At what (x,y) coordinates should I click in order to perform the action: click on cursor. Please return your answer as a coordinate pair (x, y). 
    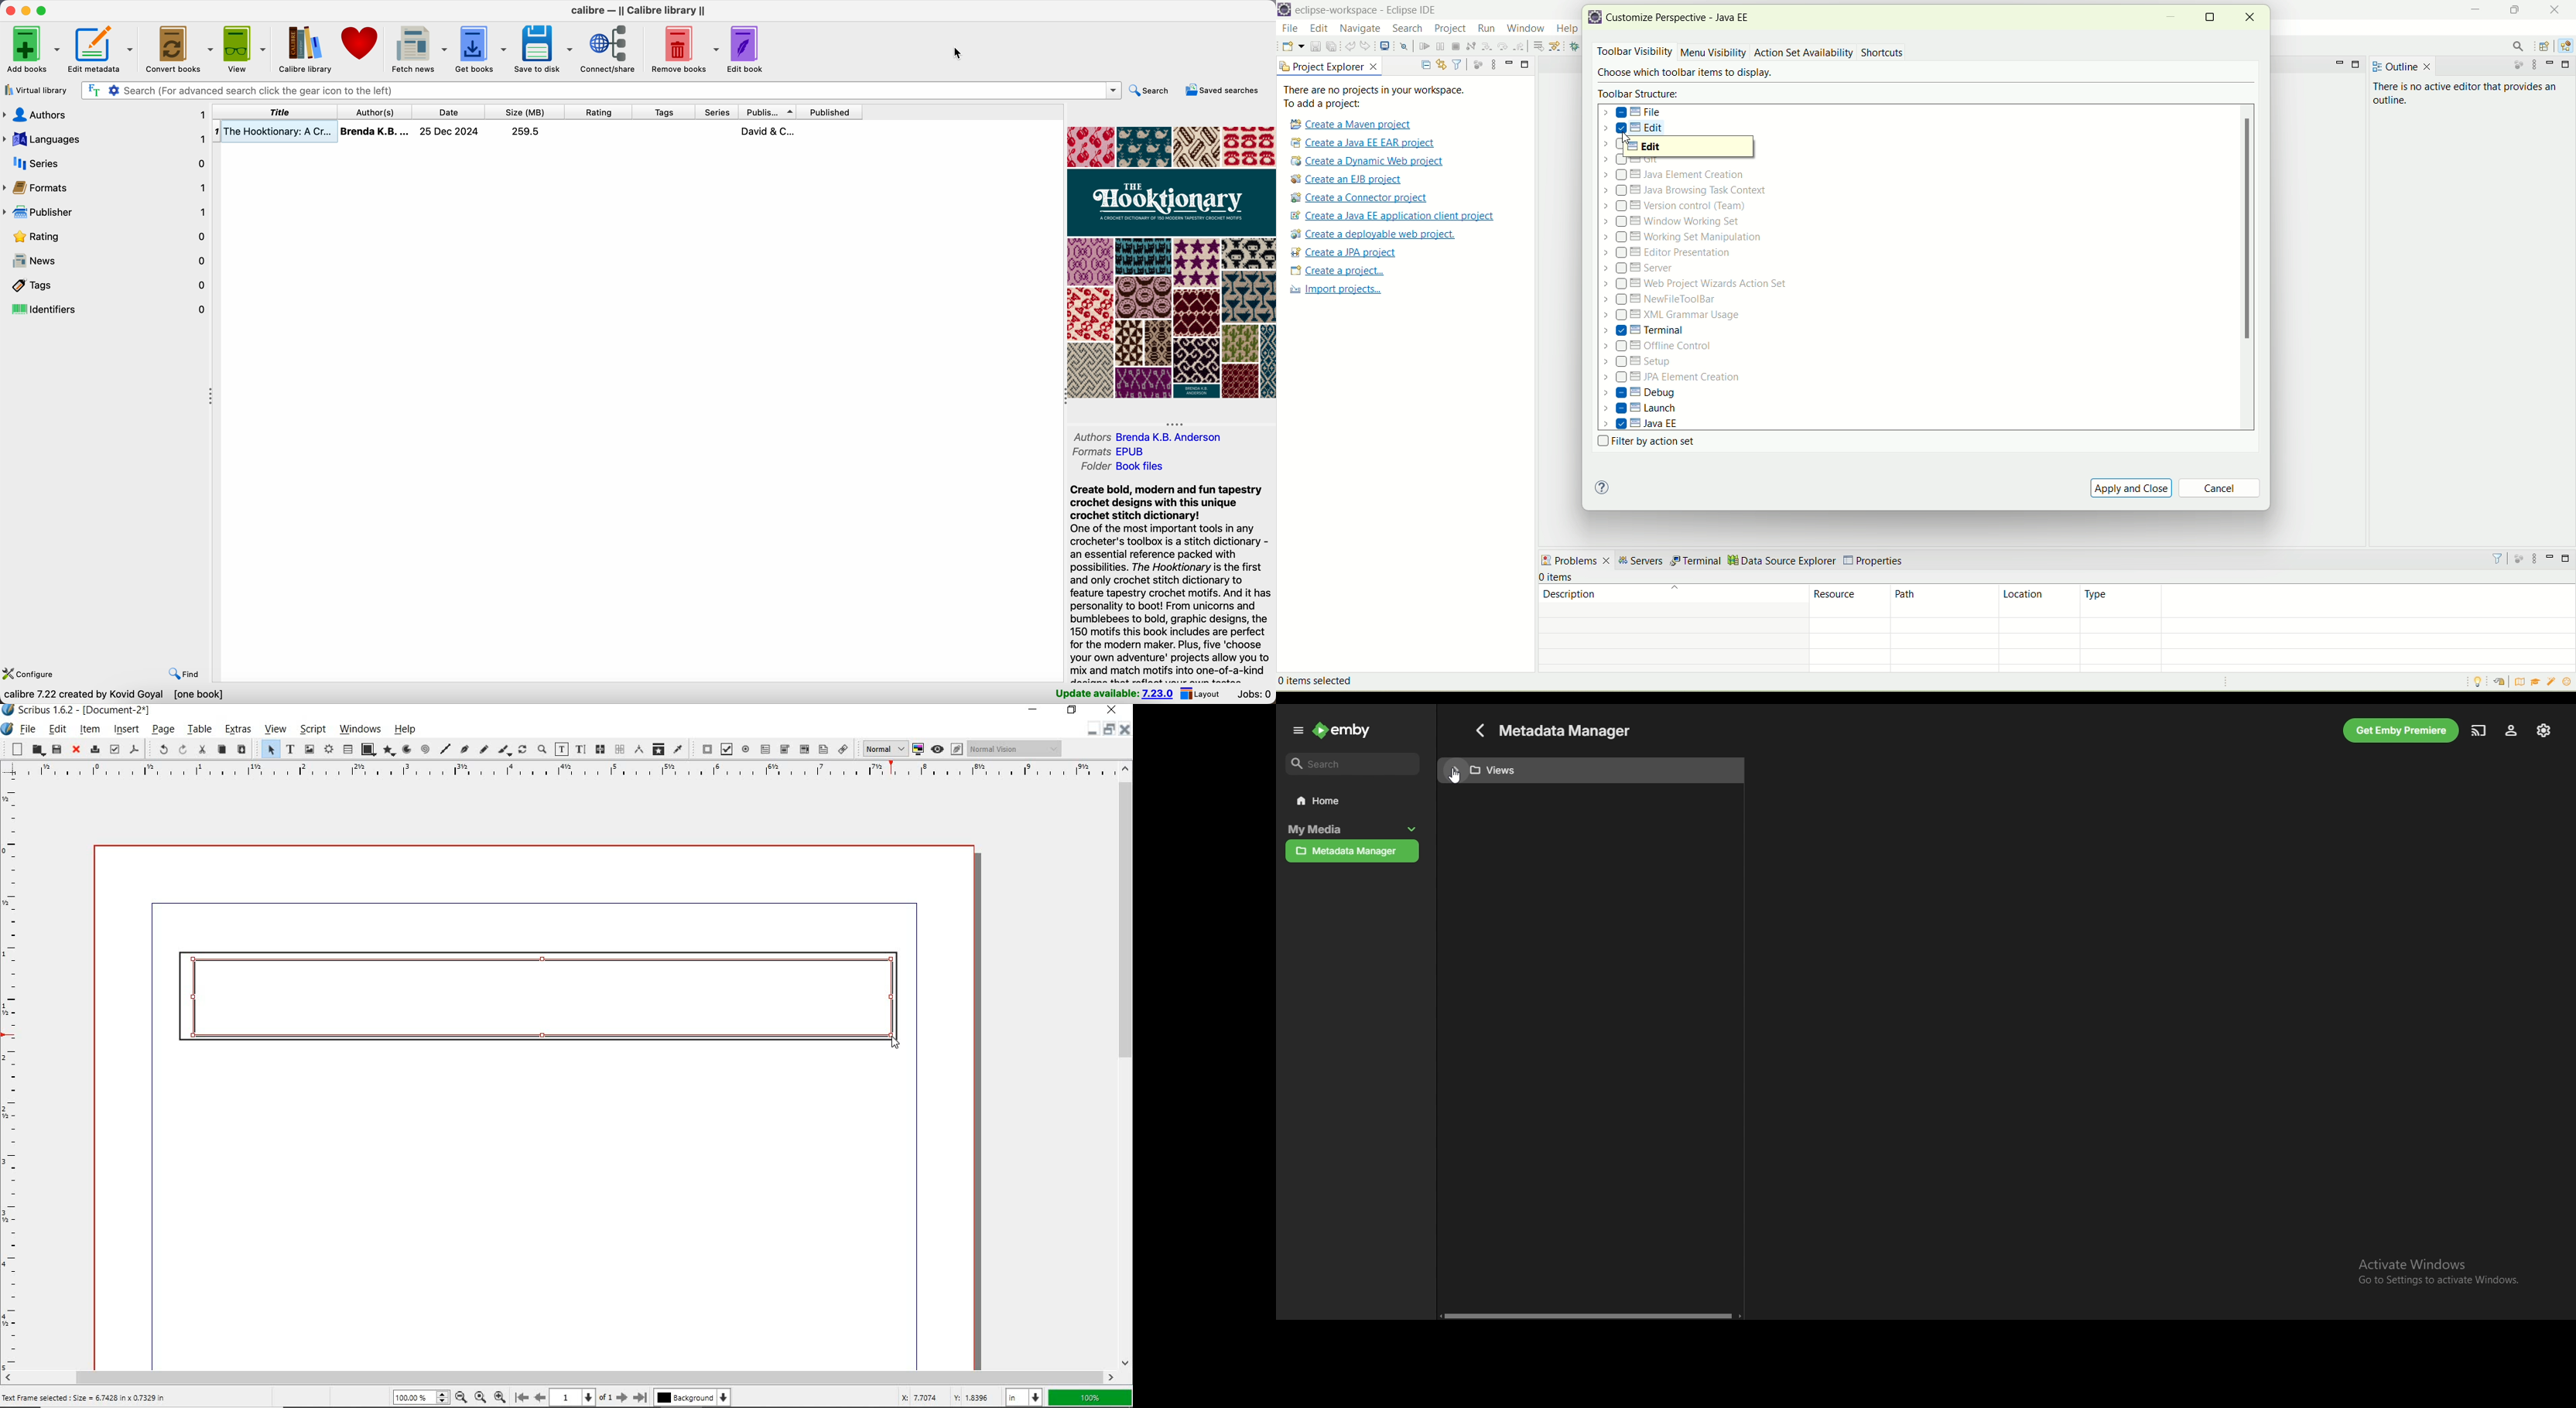
    Looking at the image, I should click on (891, 1042).